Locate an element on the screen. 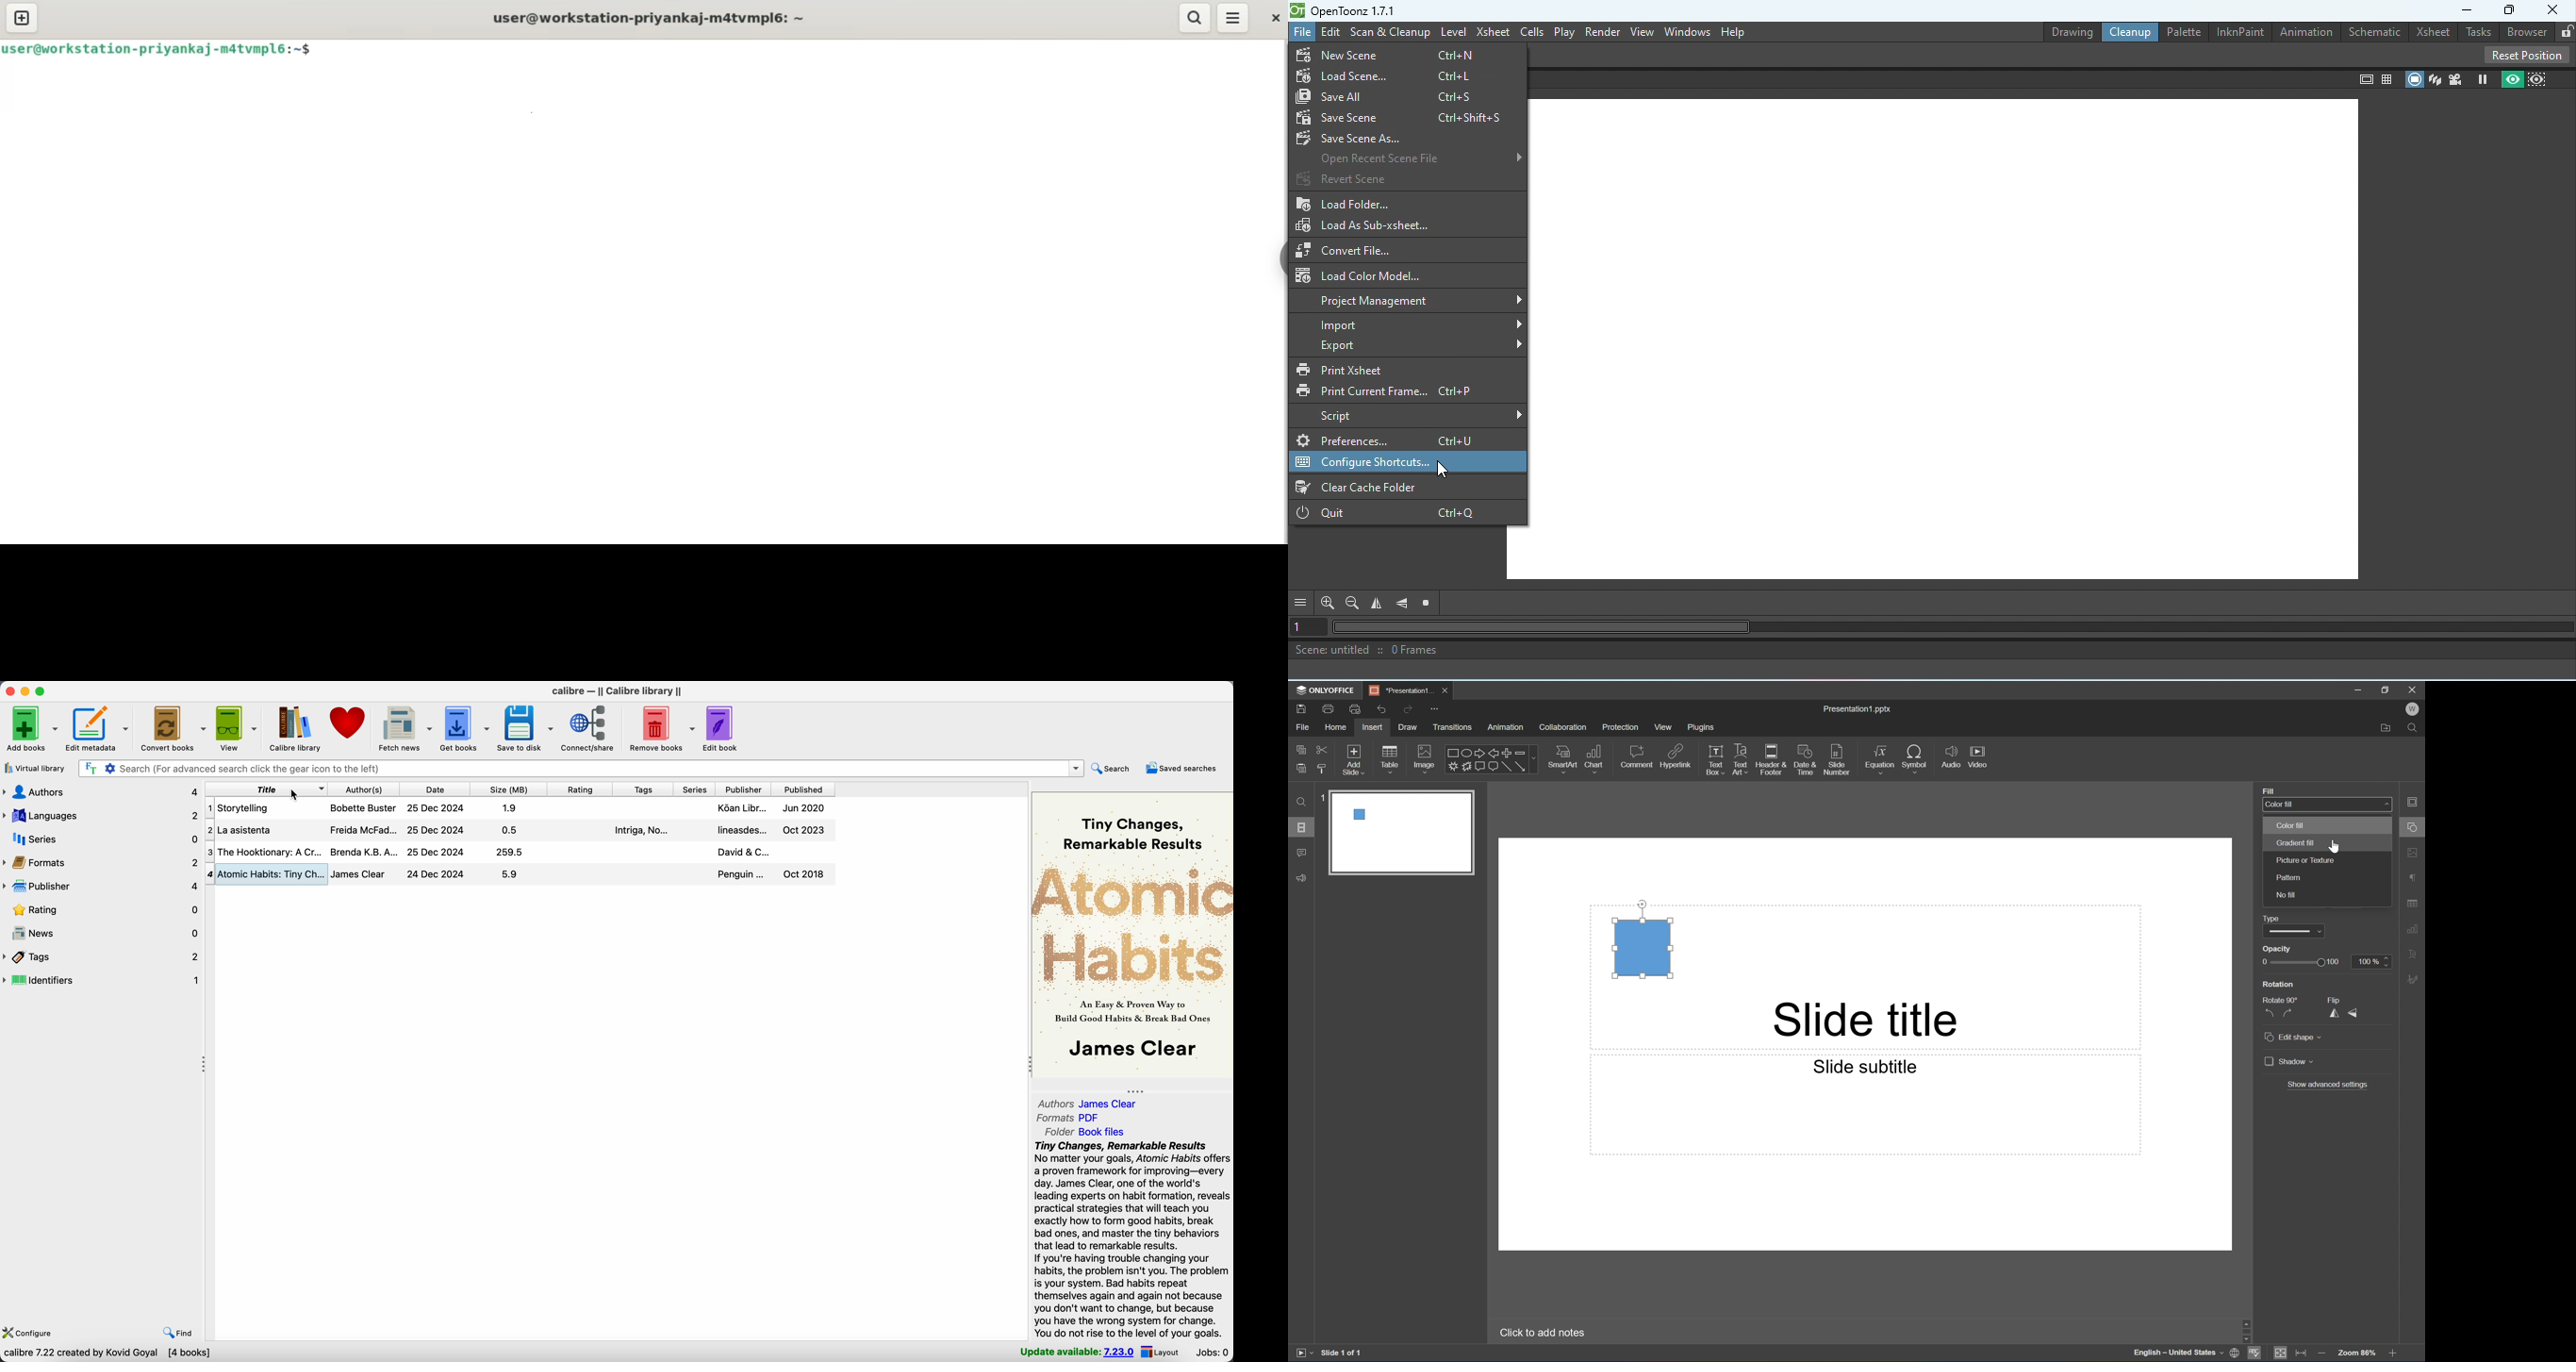 This screenshot has width=2576, height=1372. 259.5 is located at coordinates (509, 852).